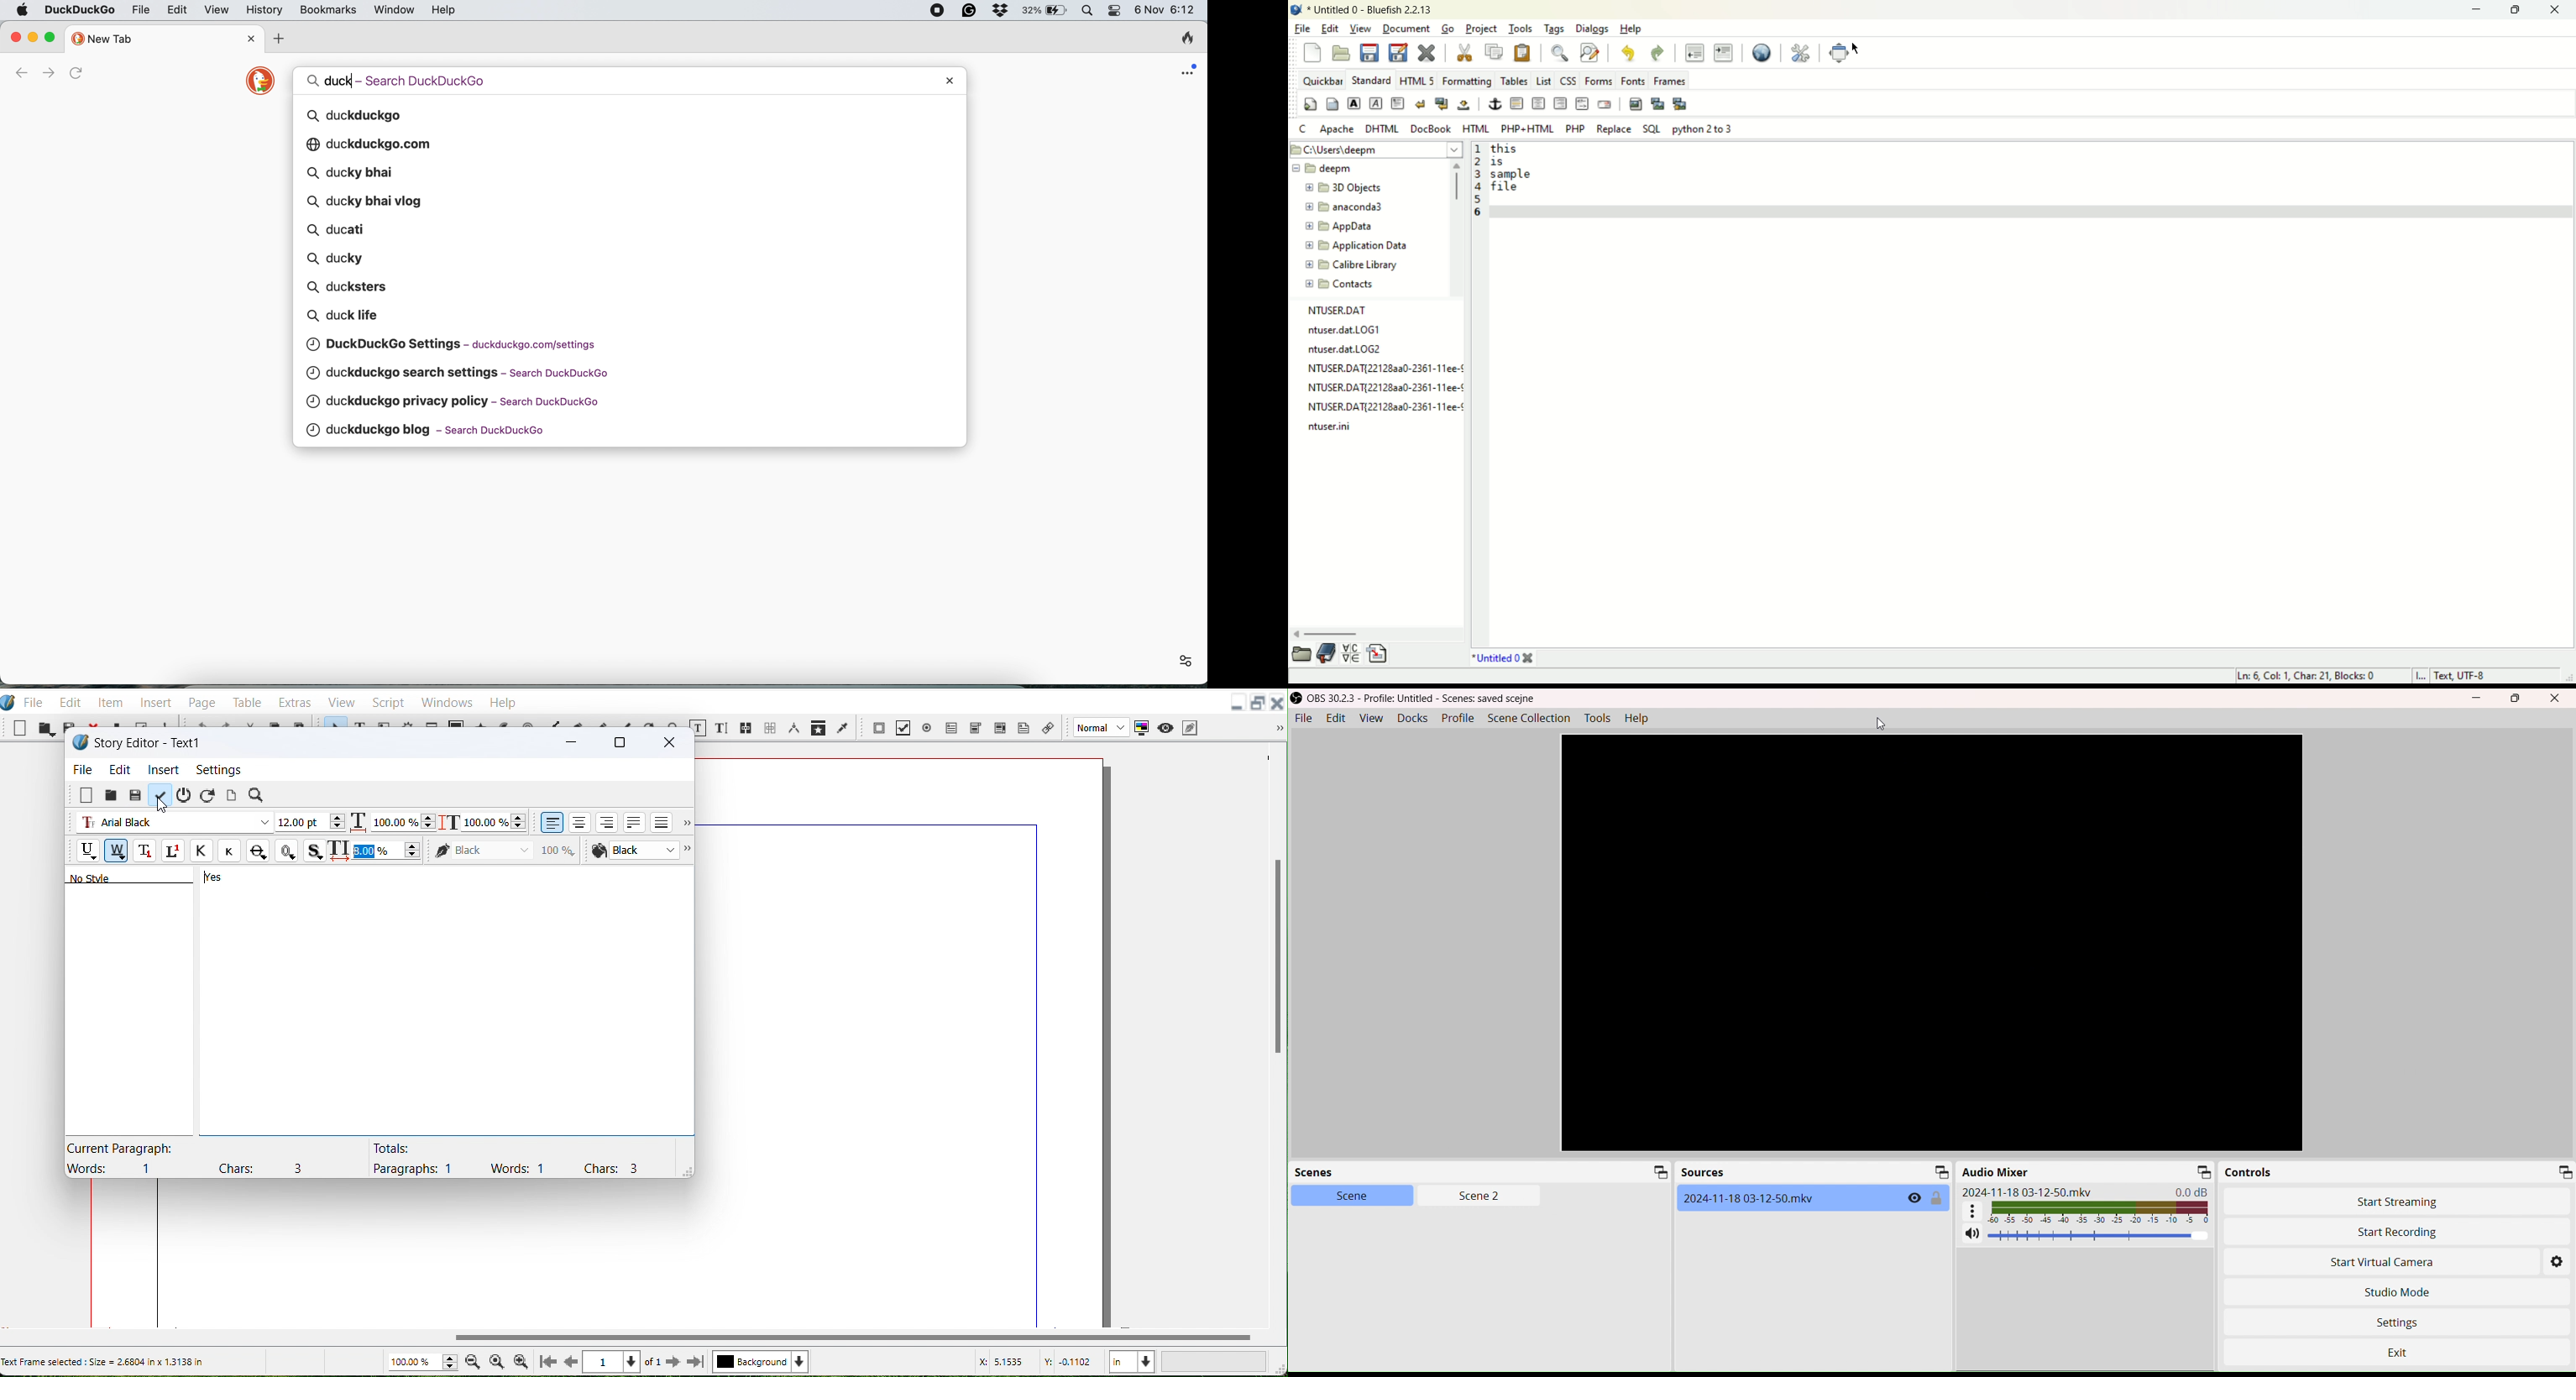  Describe the element at coordinates (1641, 719) in the screenshot. I see `Help` at that location.